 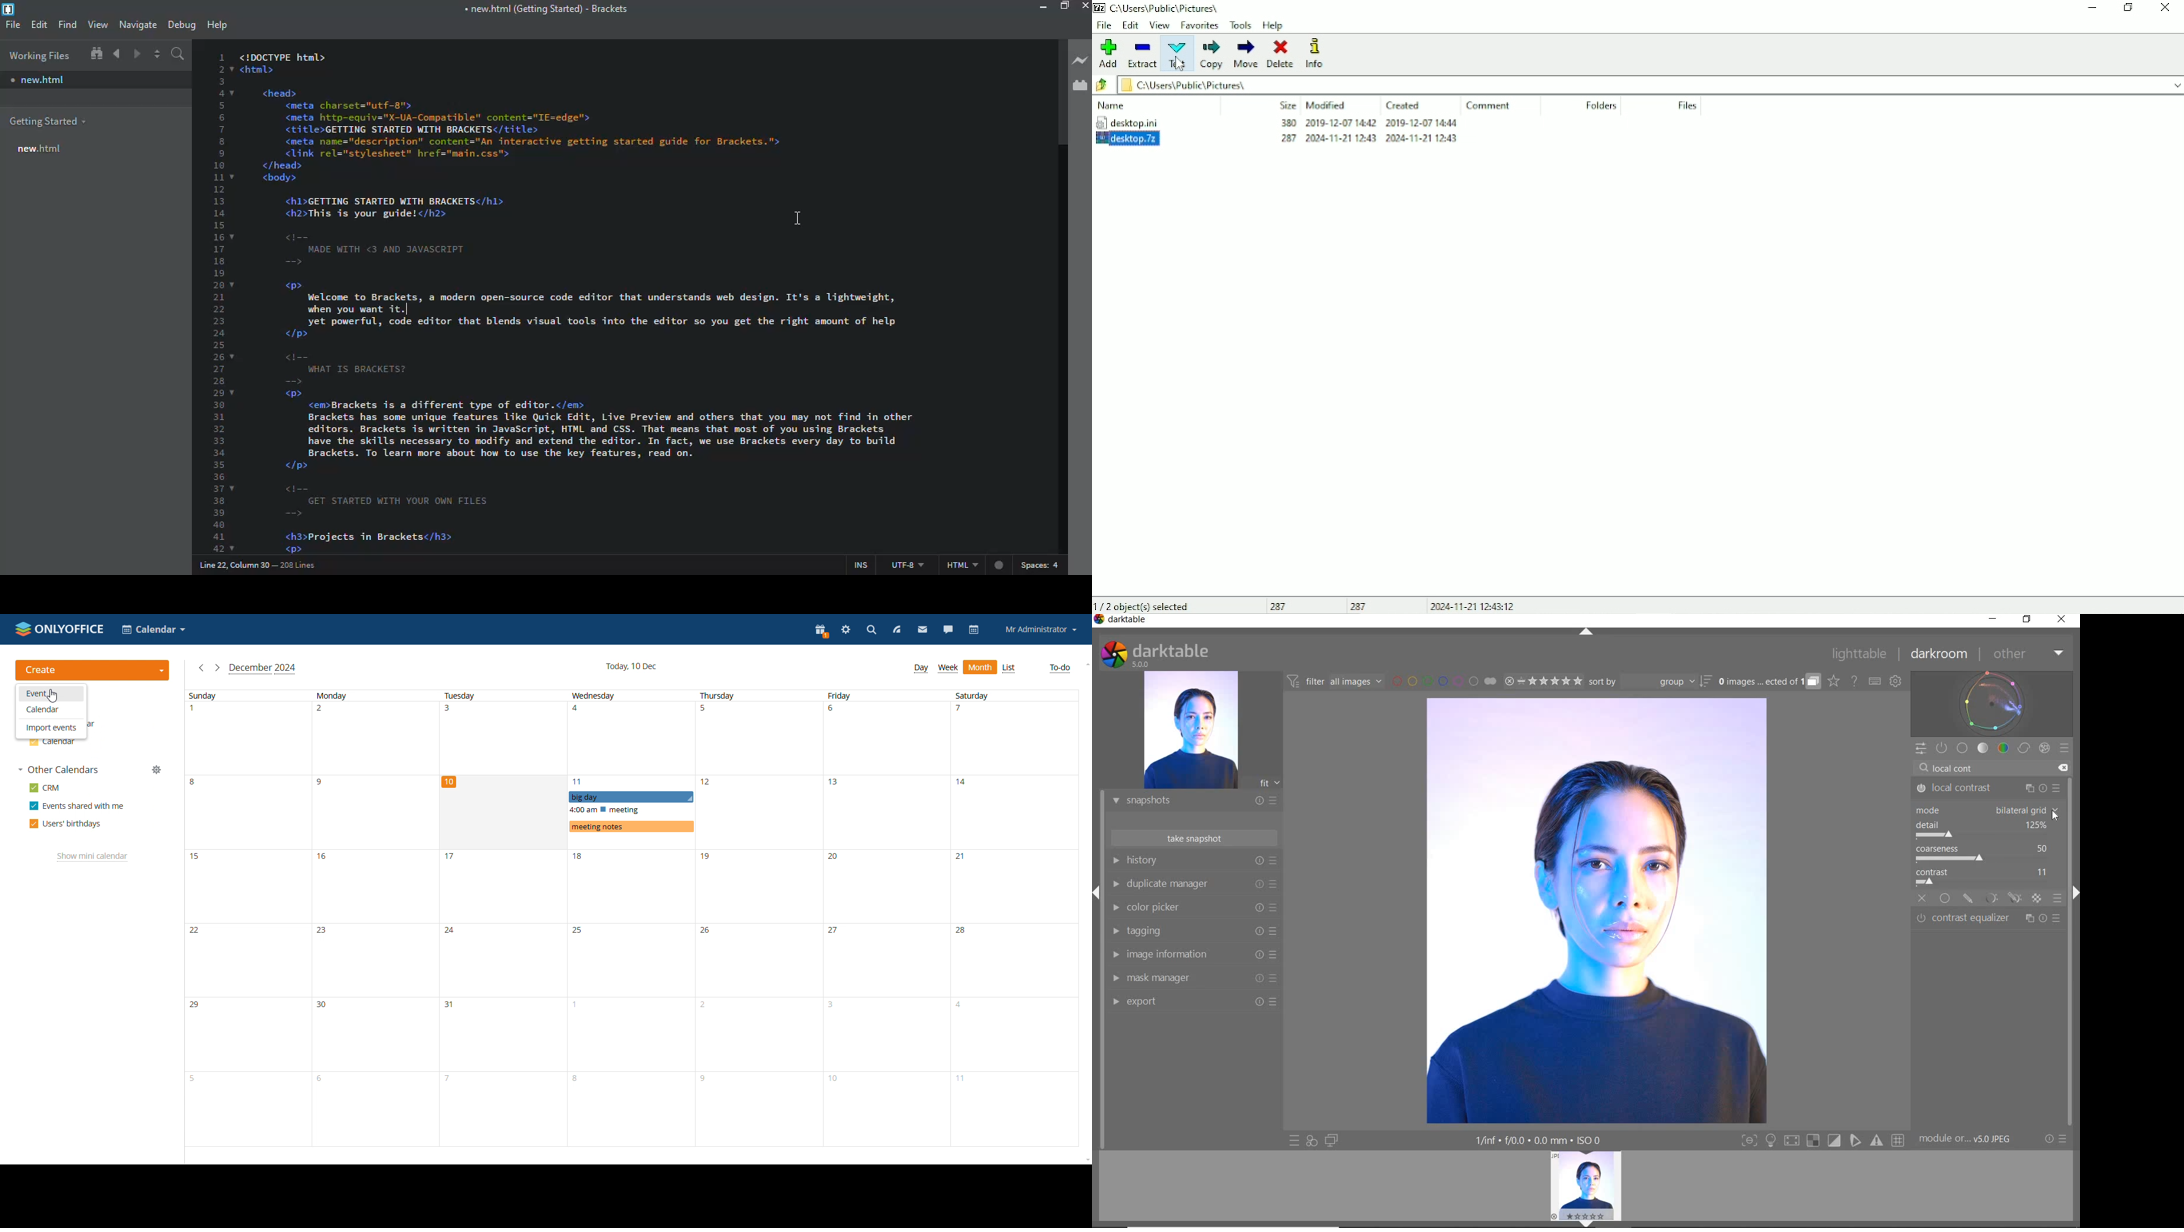 I want to click on FILTER BY IMAGE COLOR LABEL, so click(x=1444, y=680).